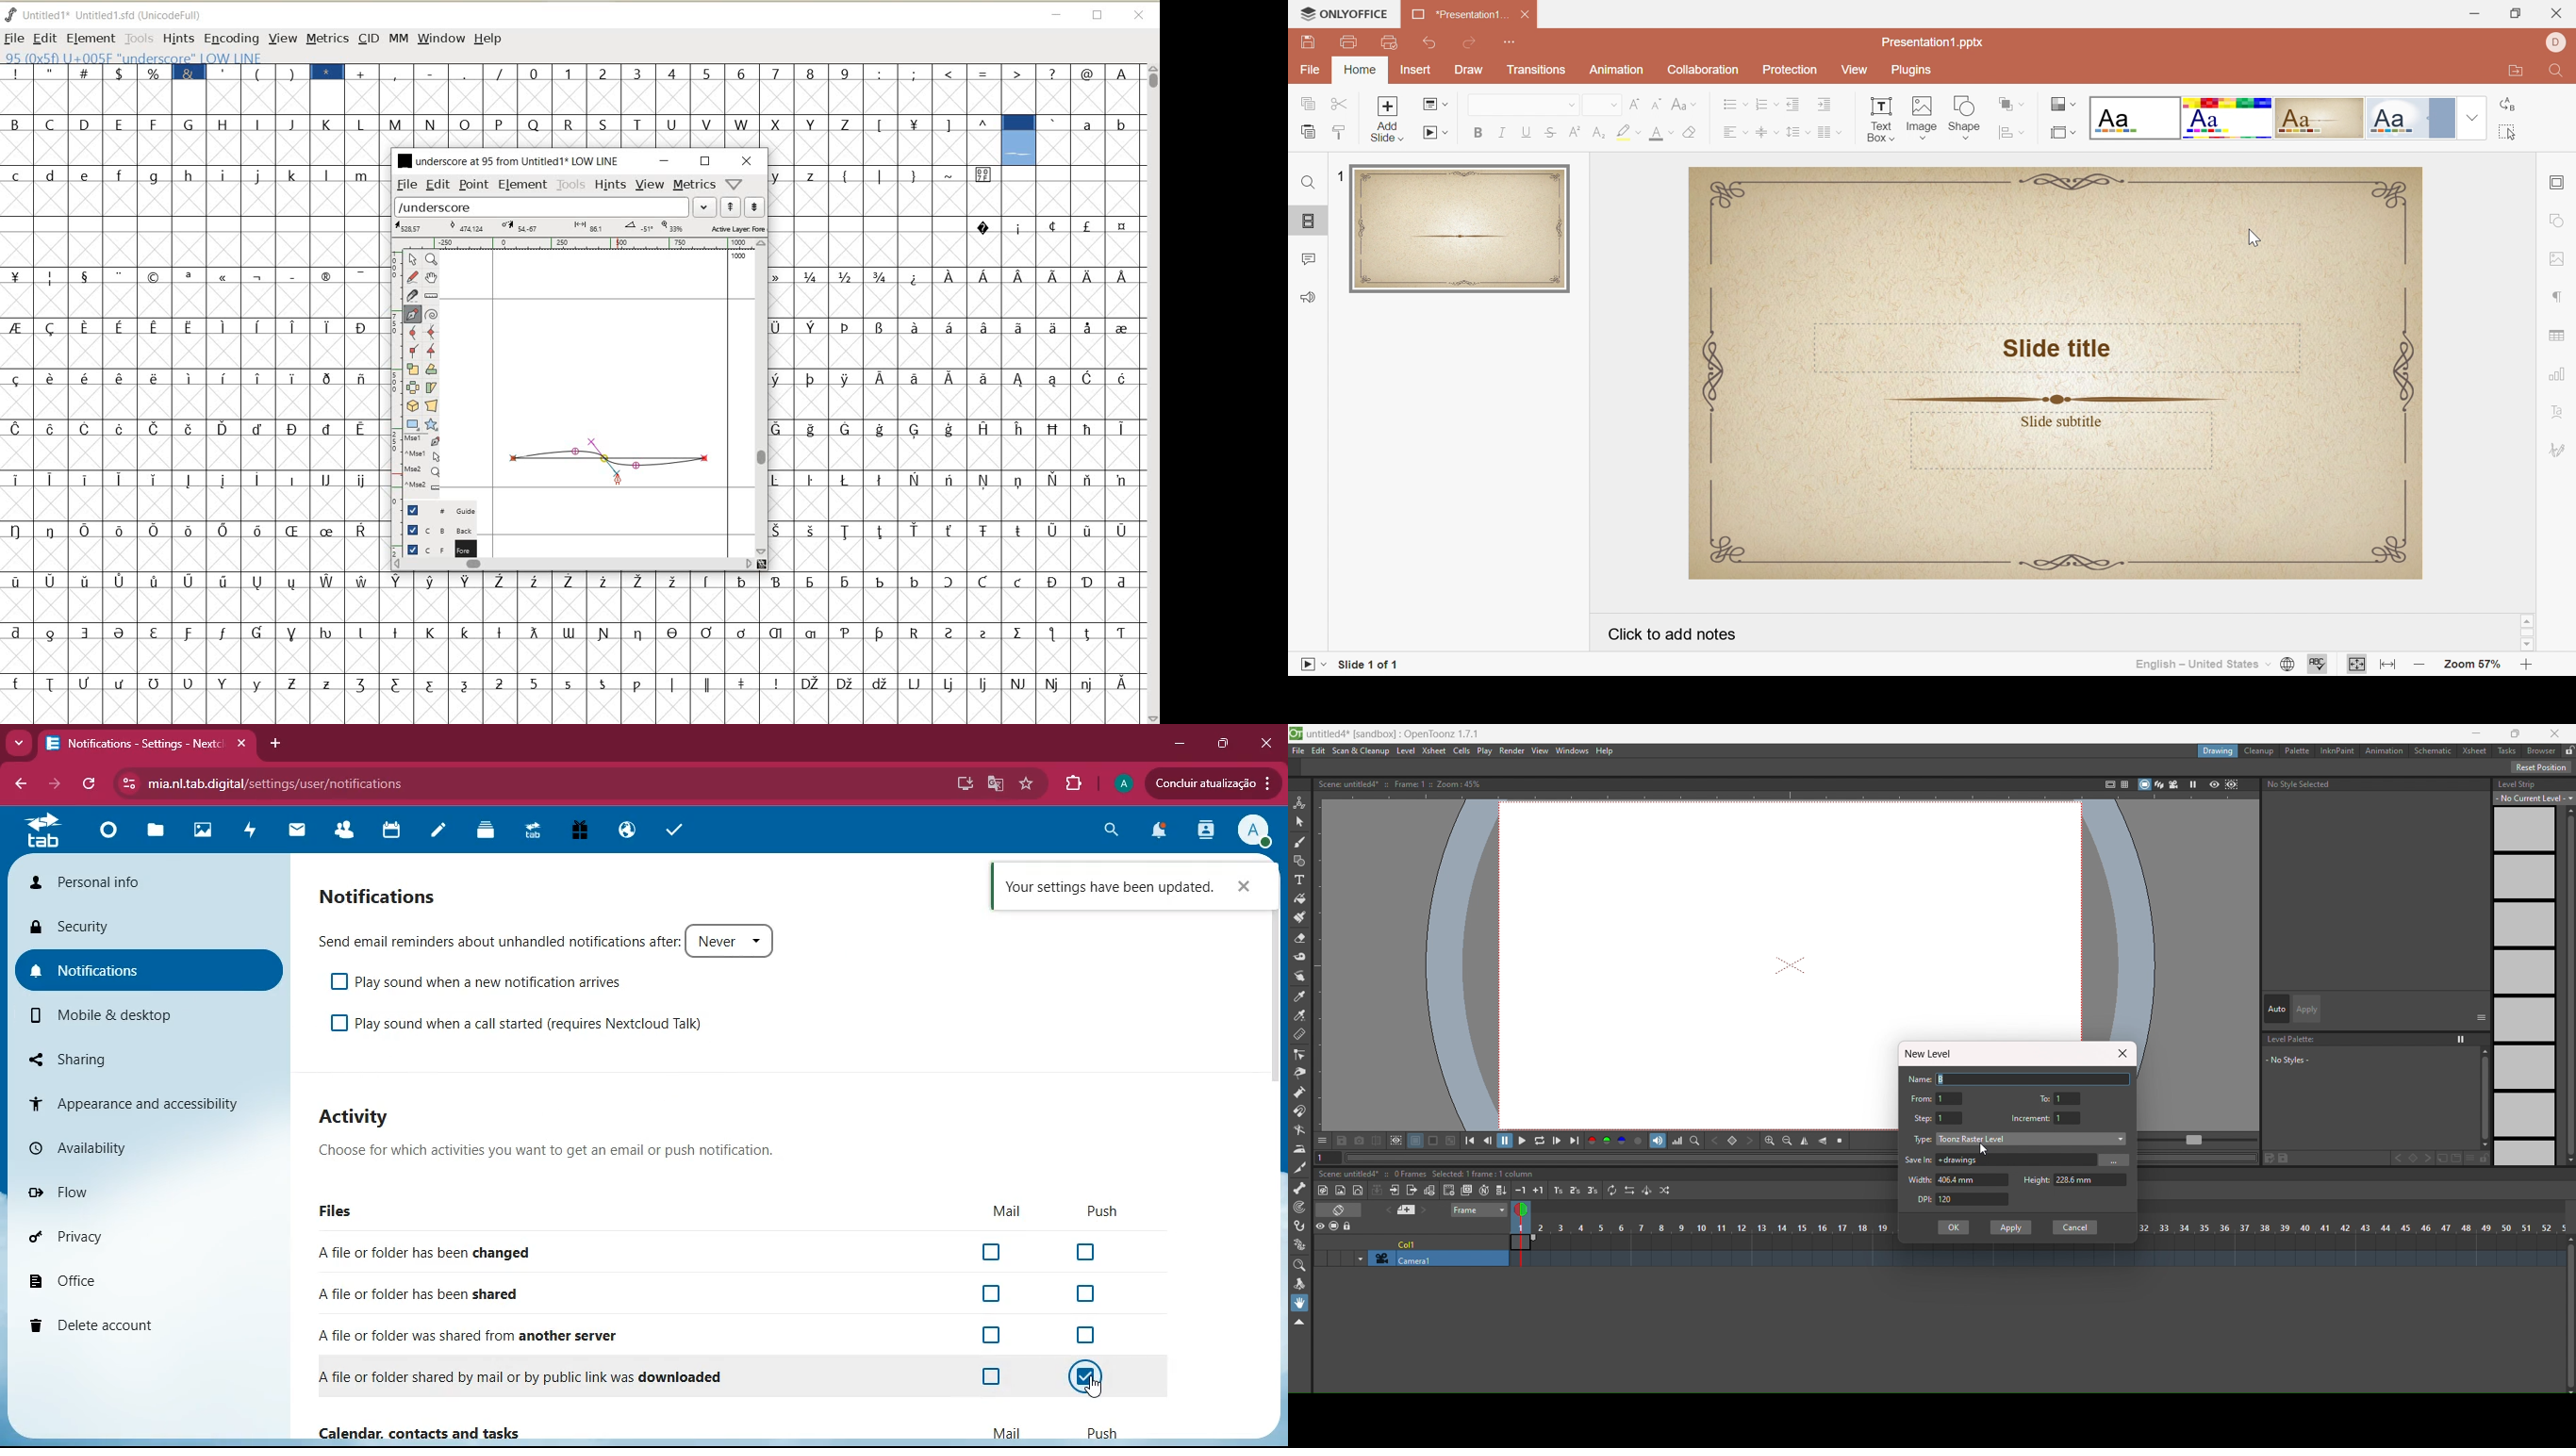  Describe the element at coordinates (117, 1013) in the screenshot. I see `mobile & desktop` at that location.